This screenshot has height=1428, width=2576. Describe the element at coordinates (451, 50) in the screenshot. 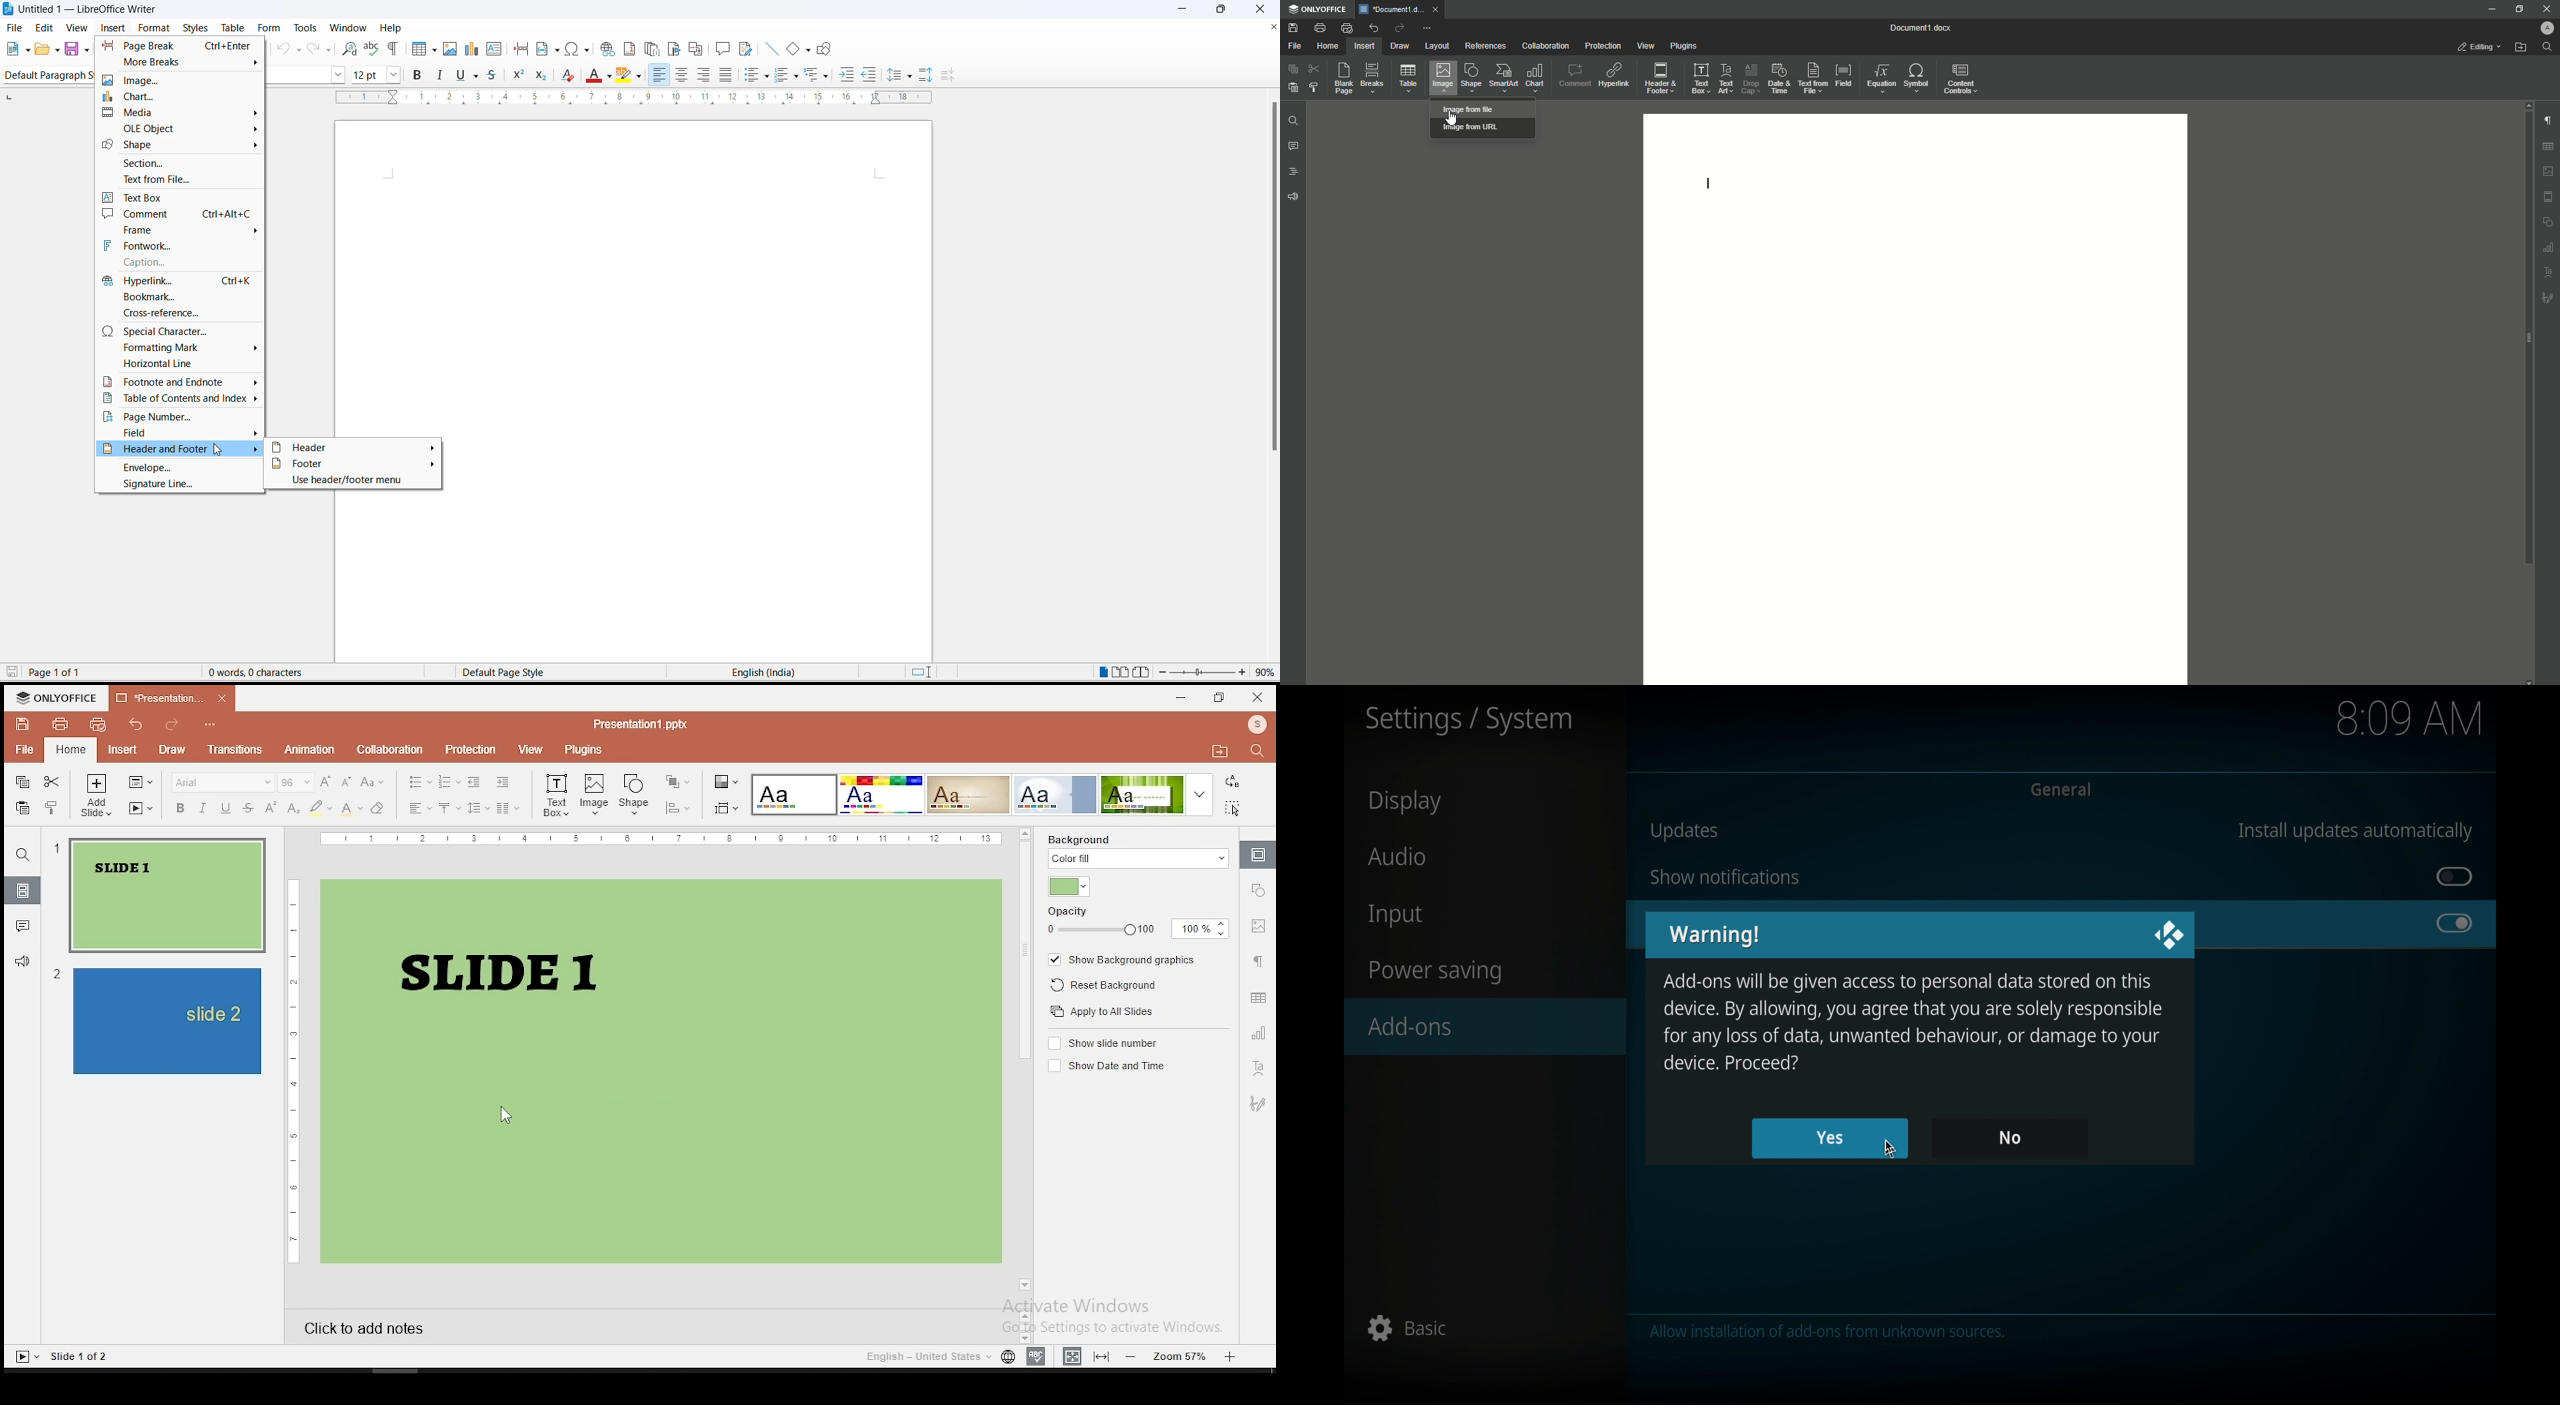

I see `insert image` at that location.